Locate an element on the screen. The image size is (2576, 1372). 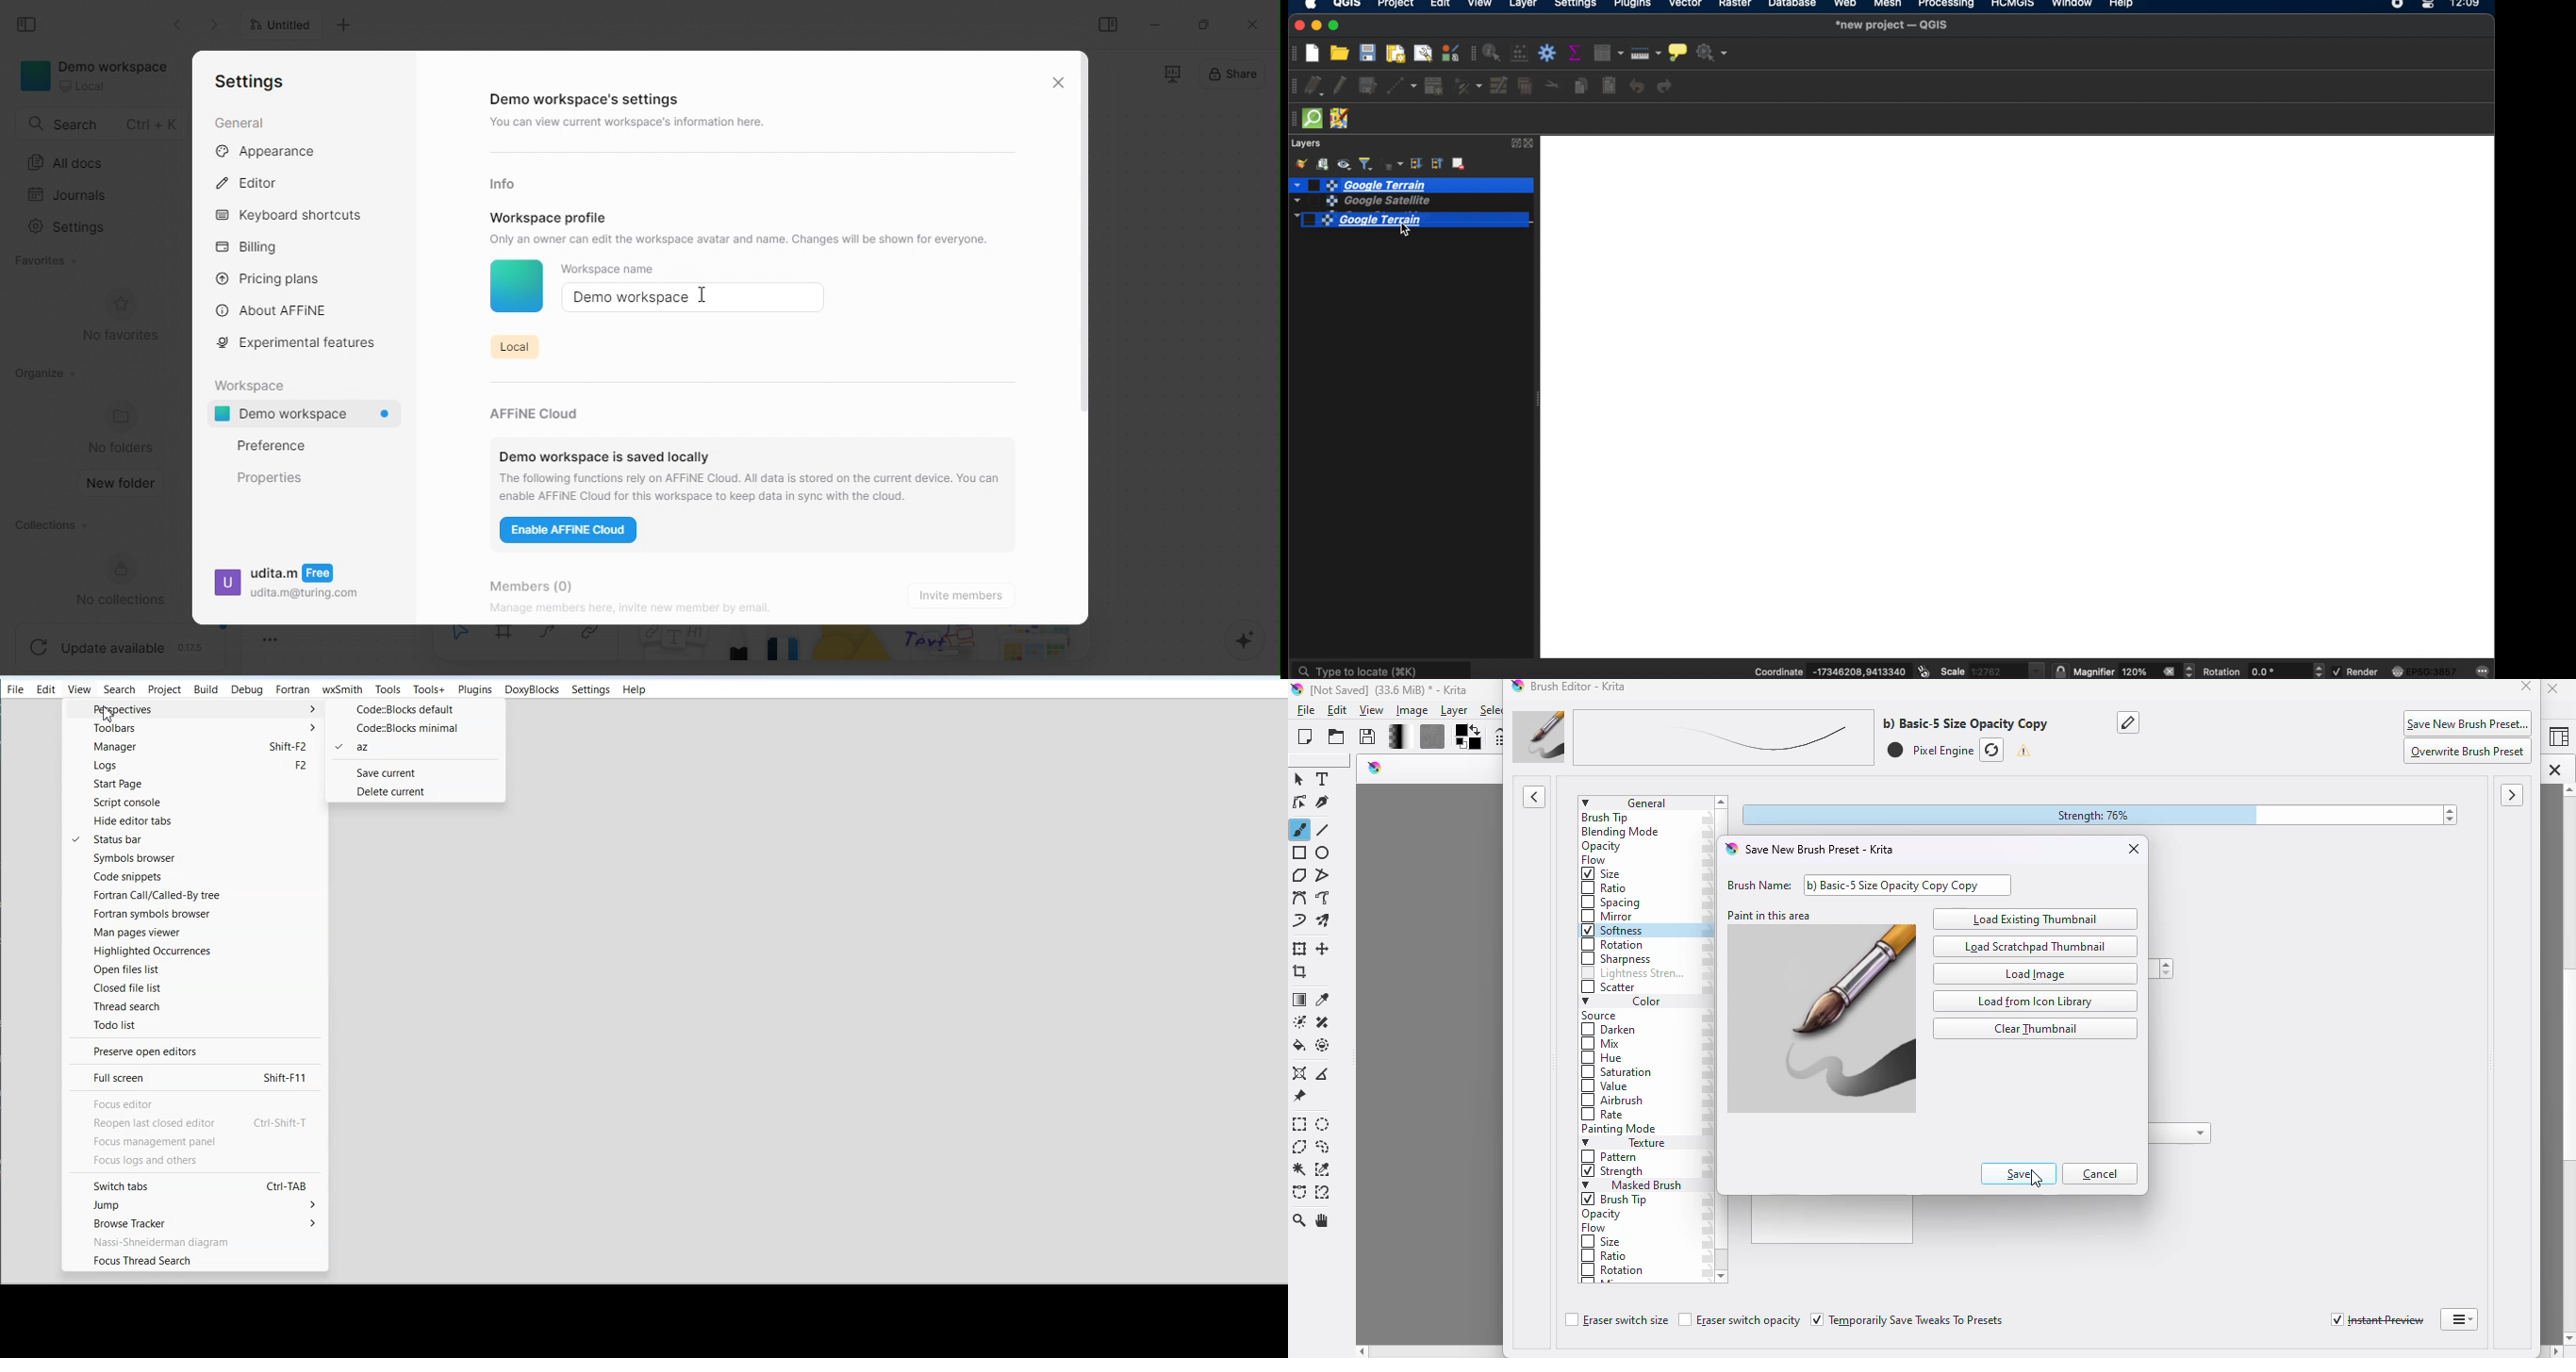
pencil is located at coordinates (741, 650).